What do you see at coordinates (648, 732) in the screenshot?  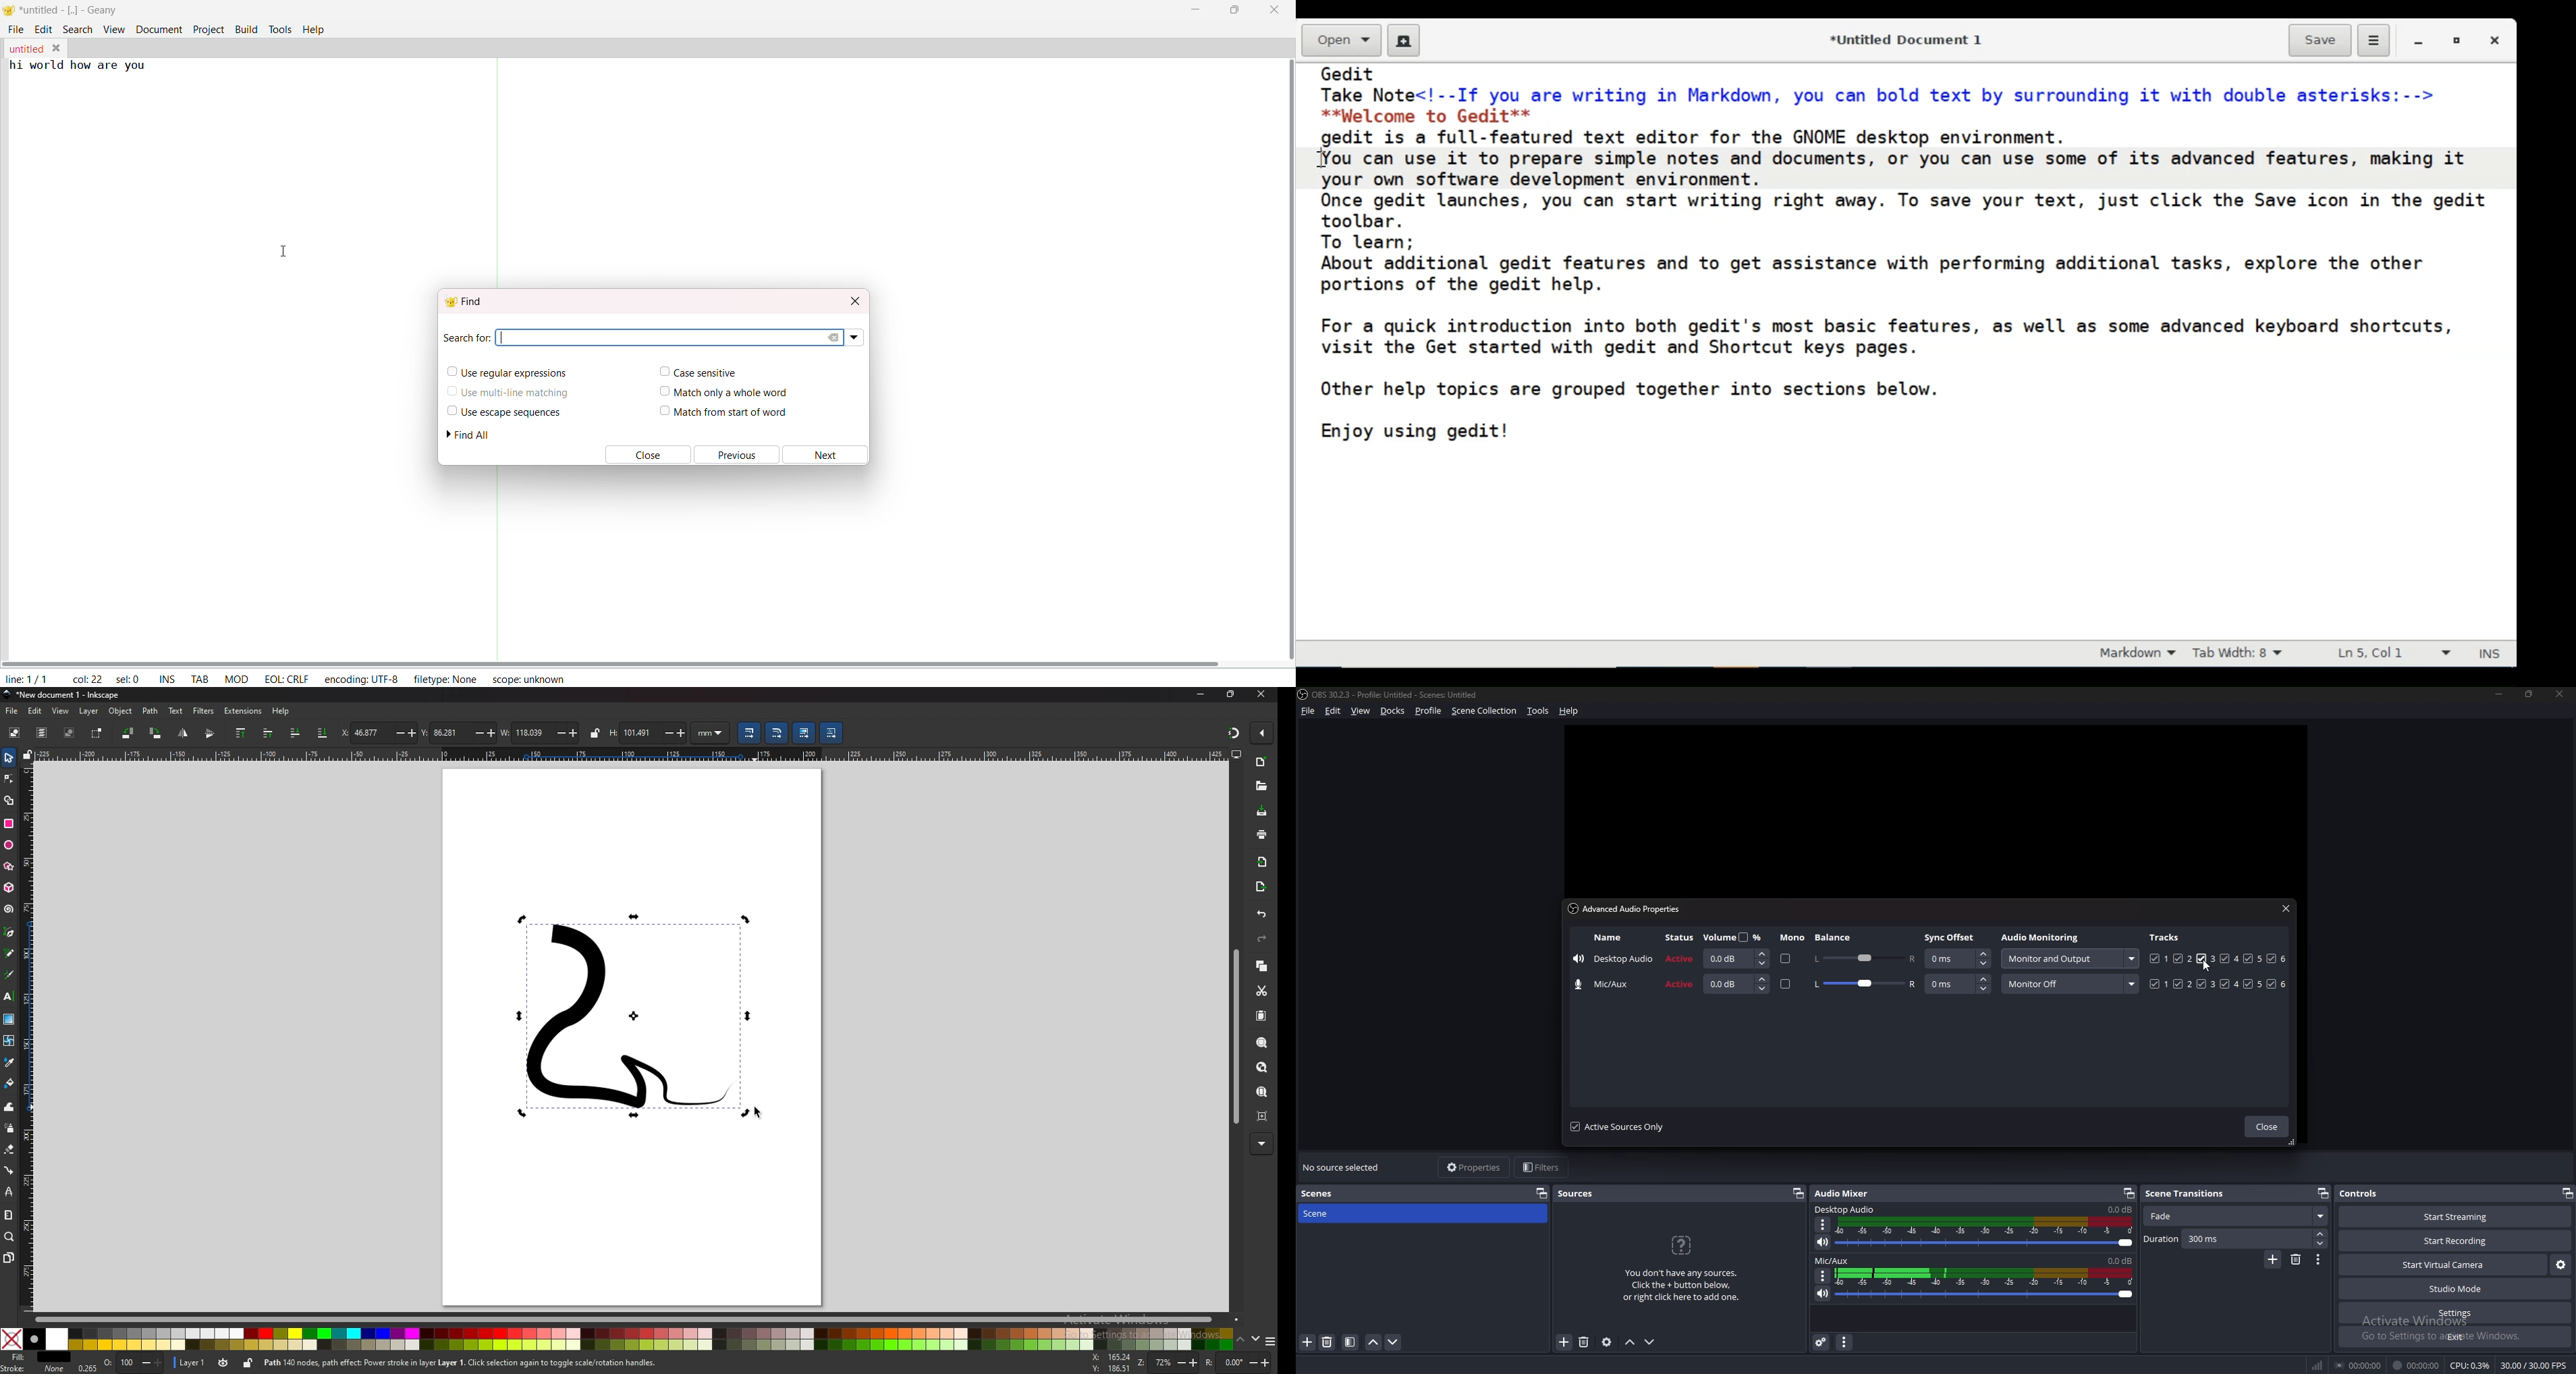 I see `height` at bounding box center [648, 732].